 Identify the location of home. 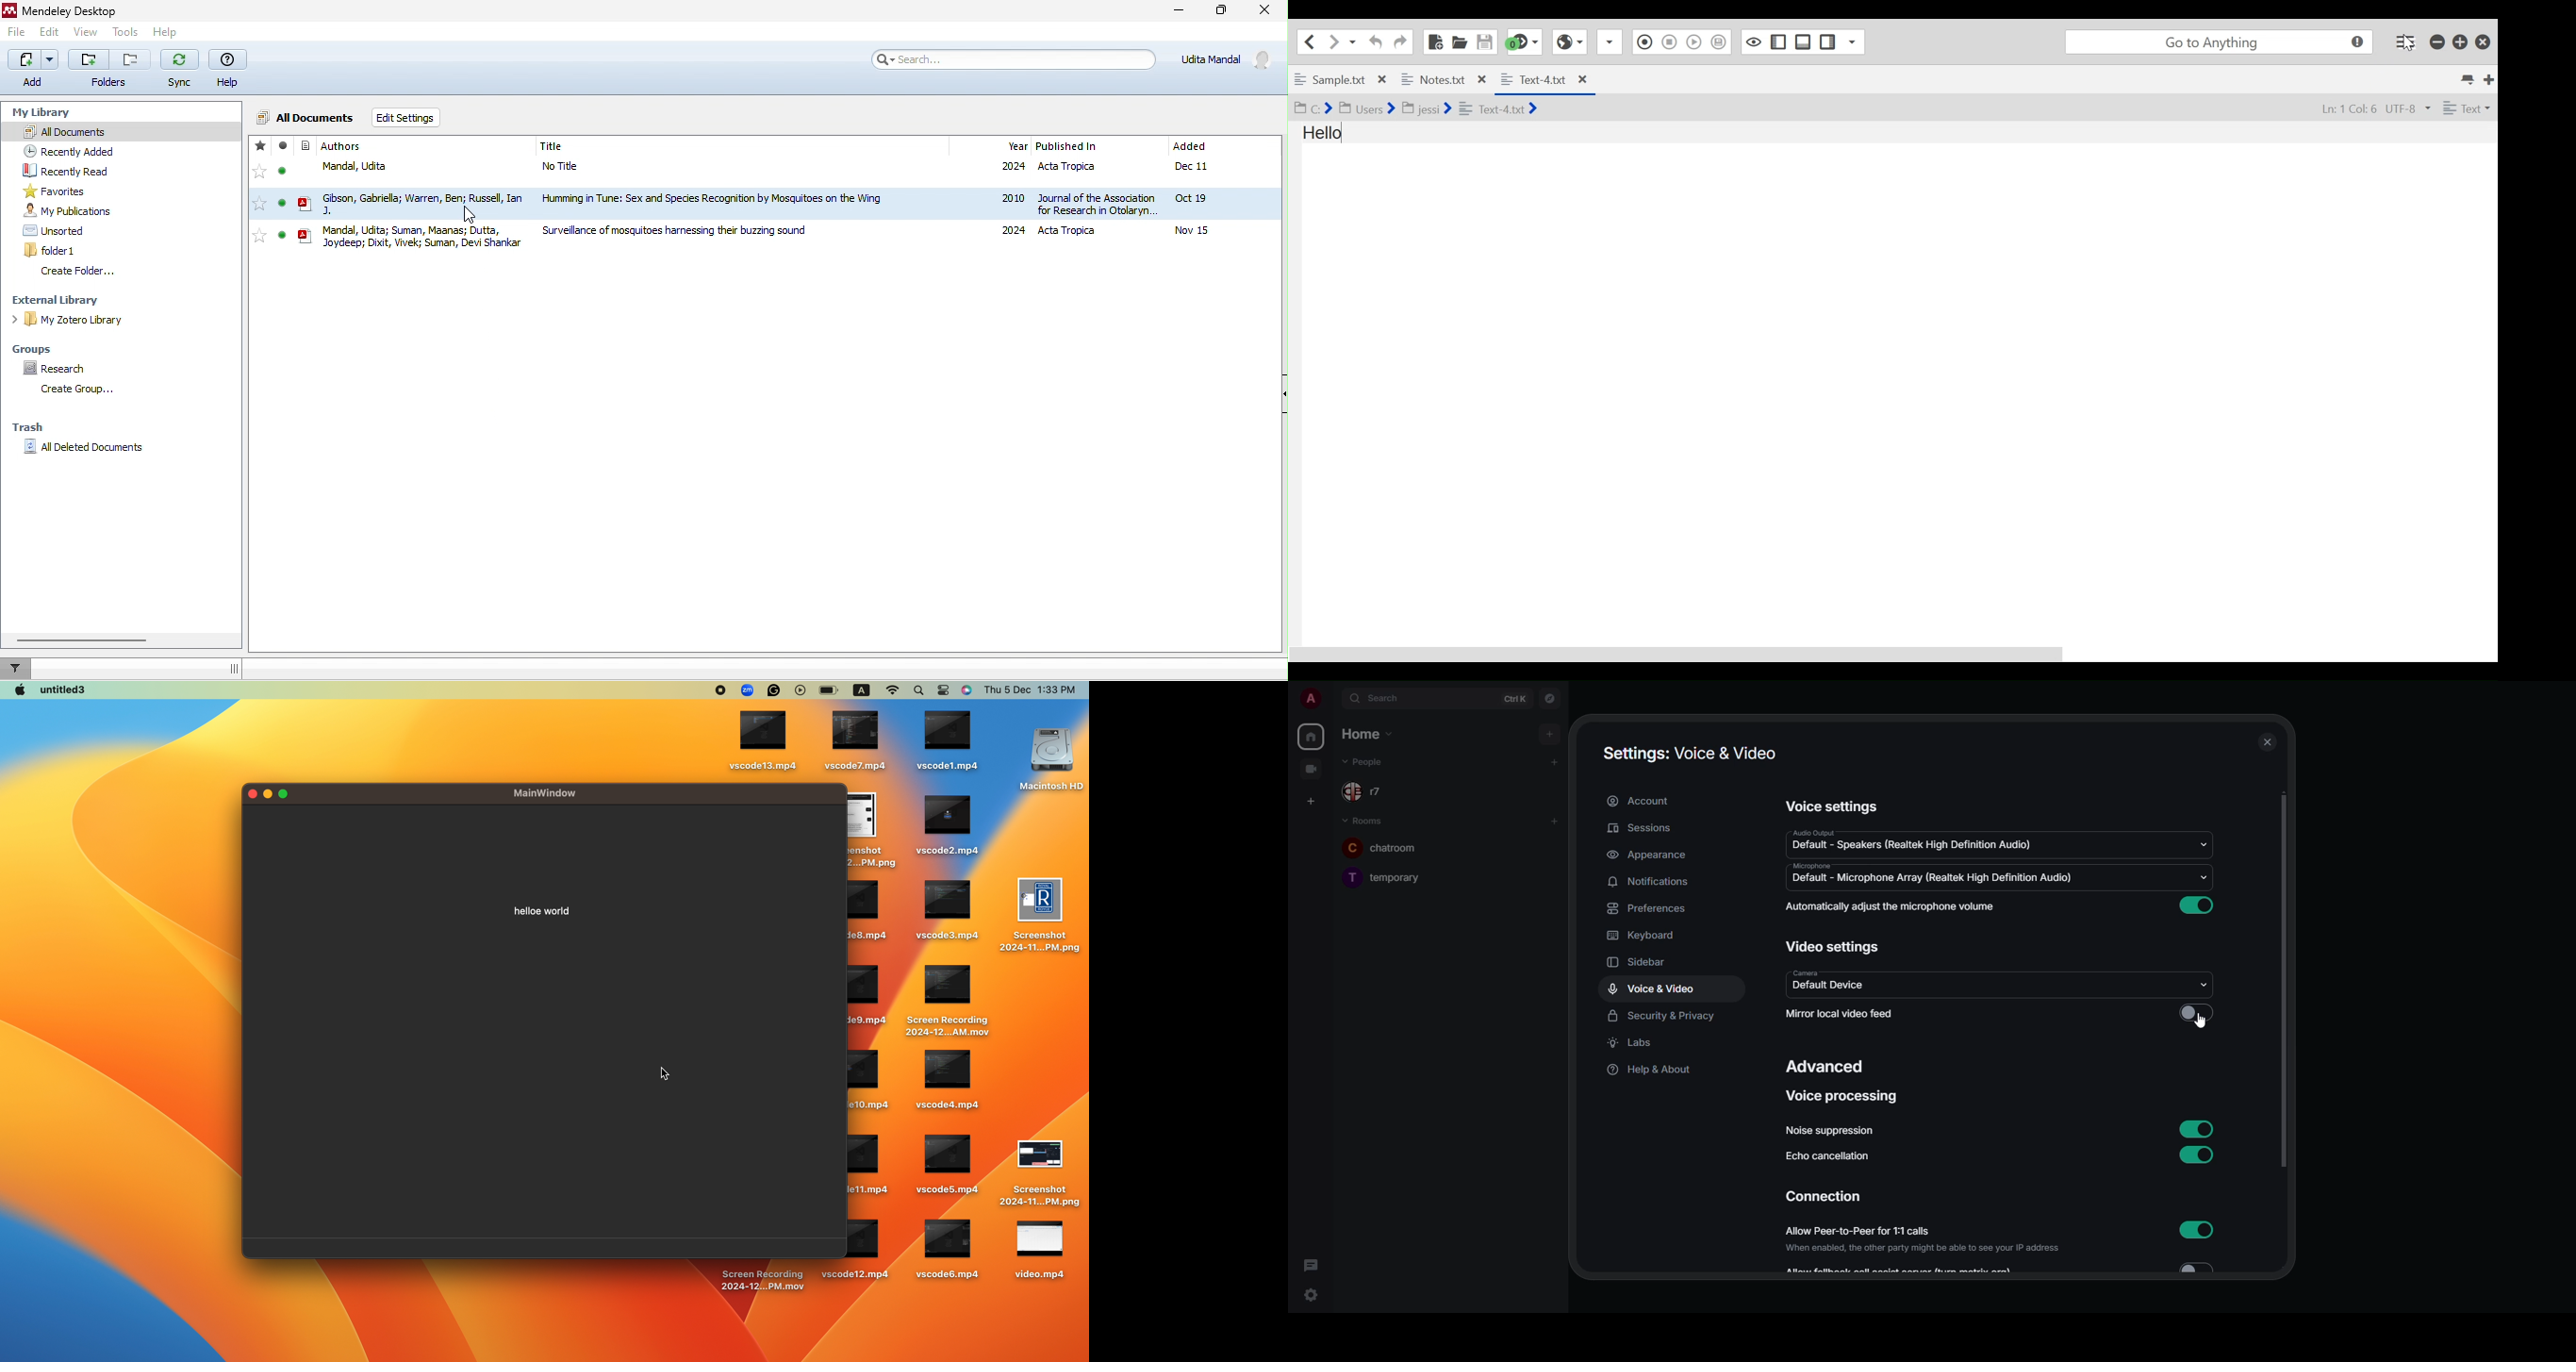
(1363, 733).